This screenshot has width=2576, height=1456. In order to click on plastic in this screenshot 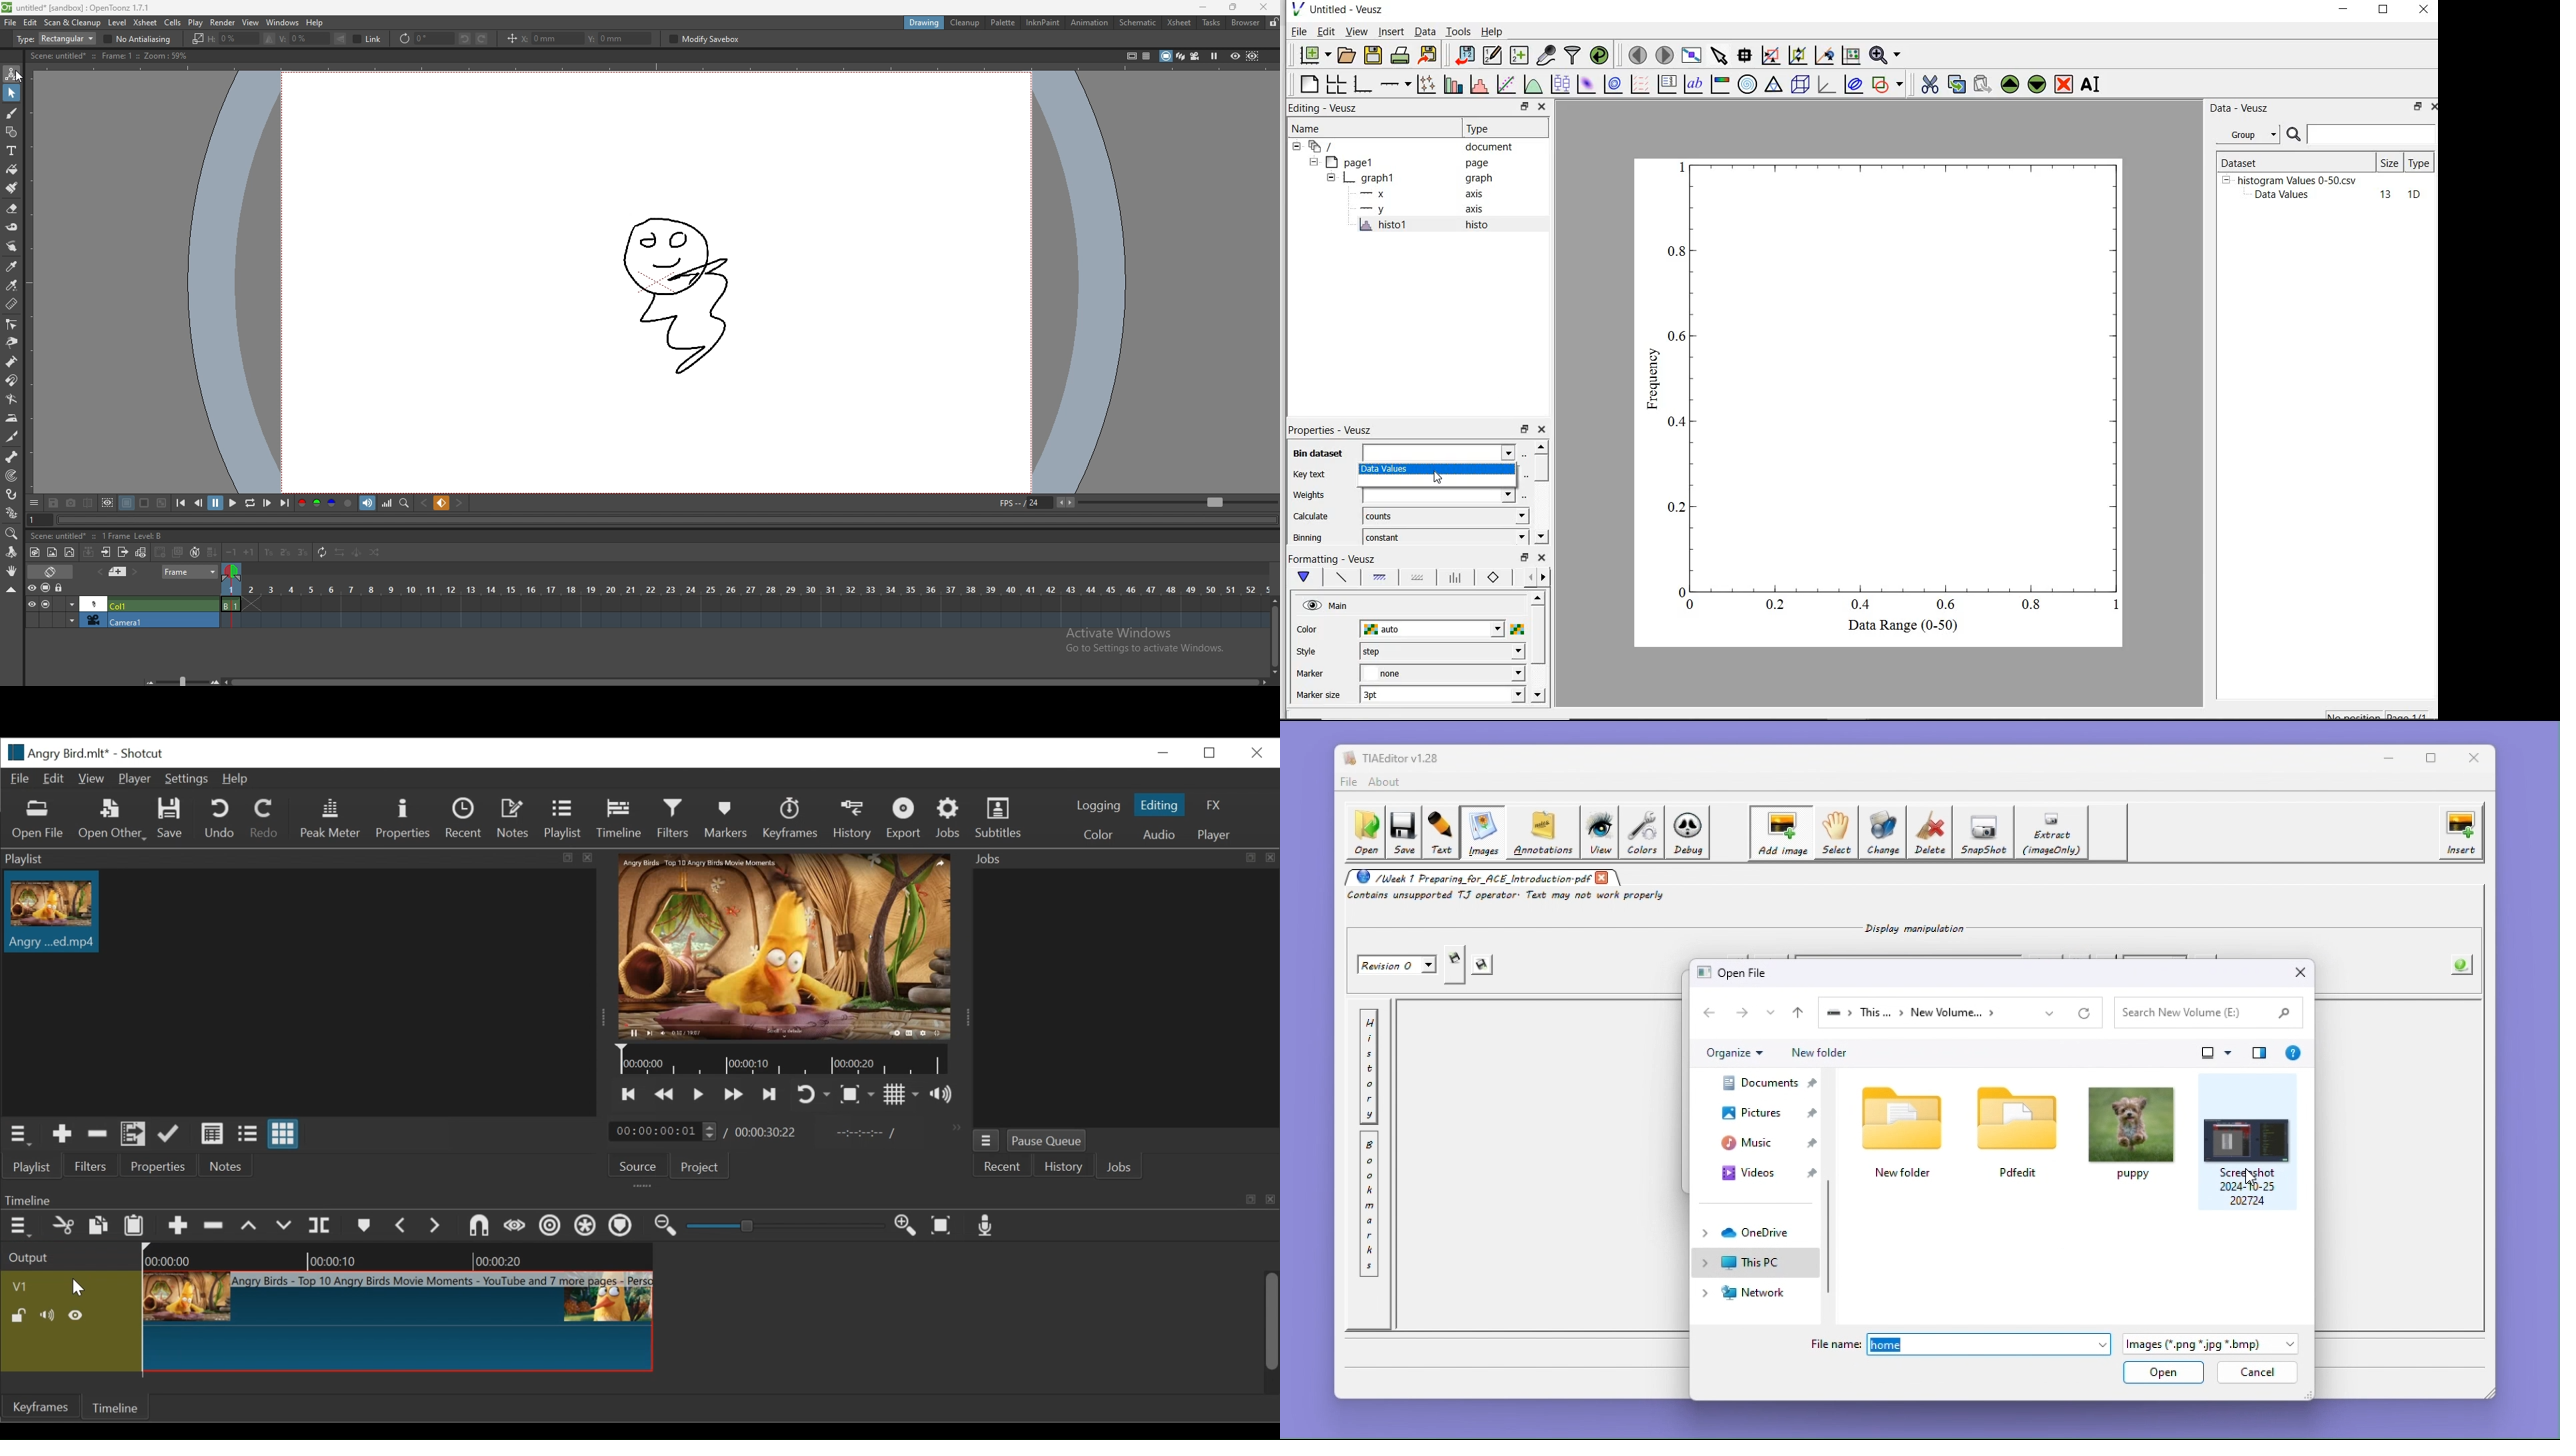, I will do `click(12, 513)`.